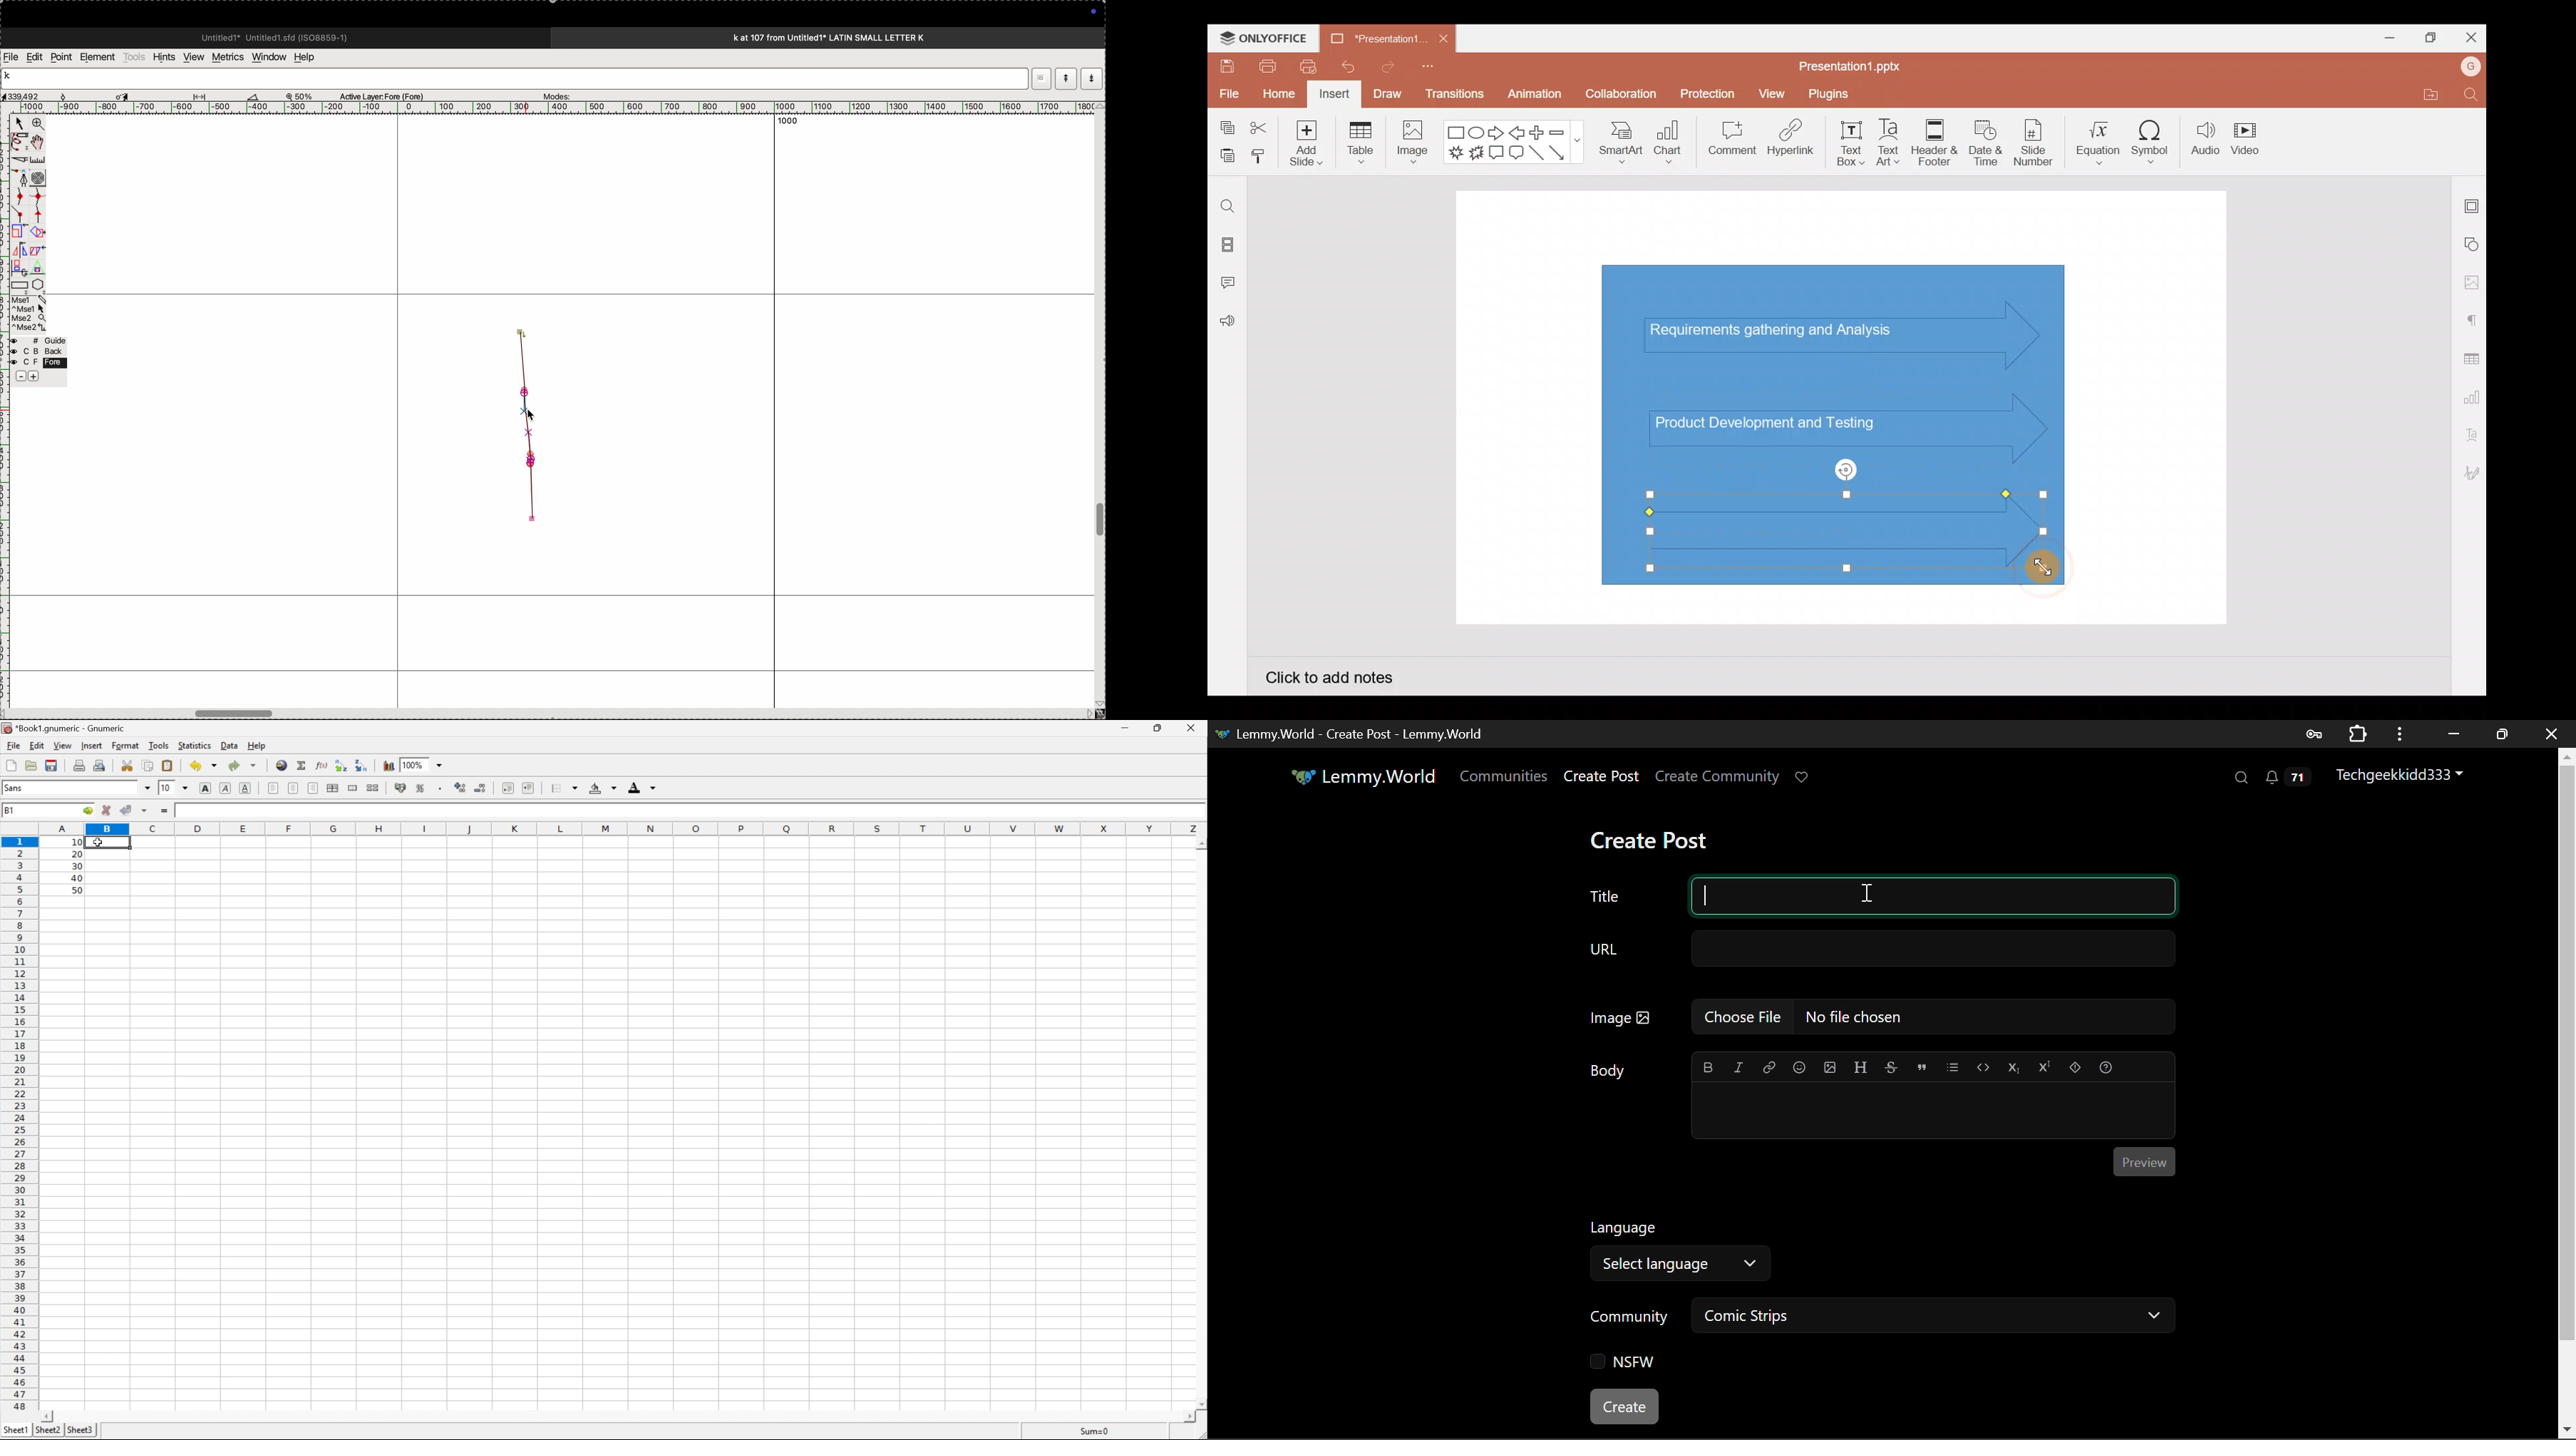 This screenshot has height=1456, width=2576. What do you see at coordinates (533, 415) in the screenshot?
I see `cursor` at bounding box center [533, 415].